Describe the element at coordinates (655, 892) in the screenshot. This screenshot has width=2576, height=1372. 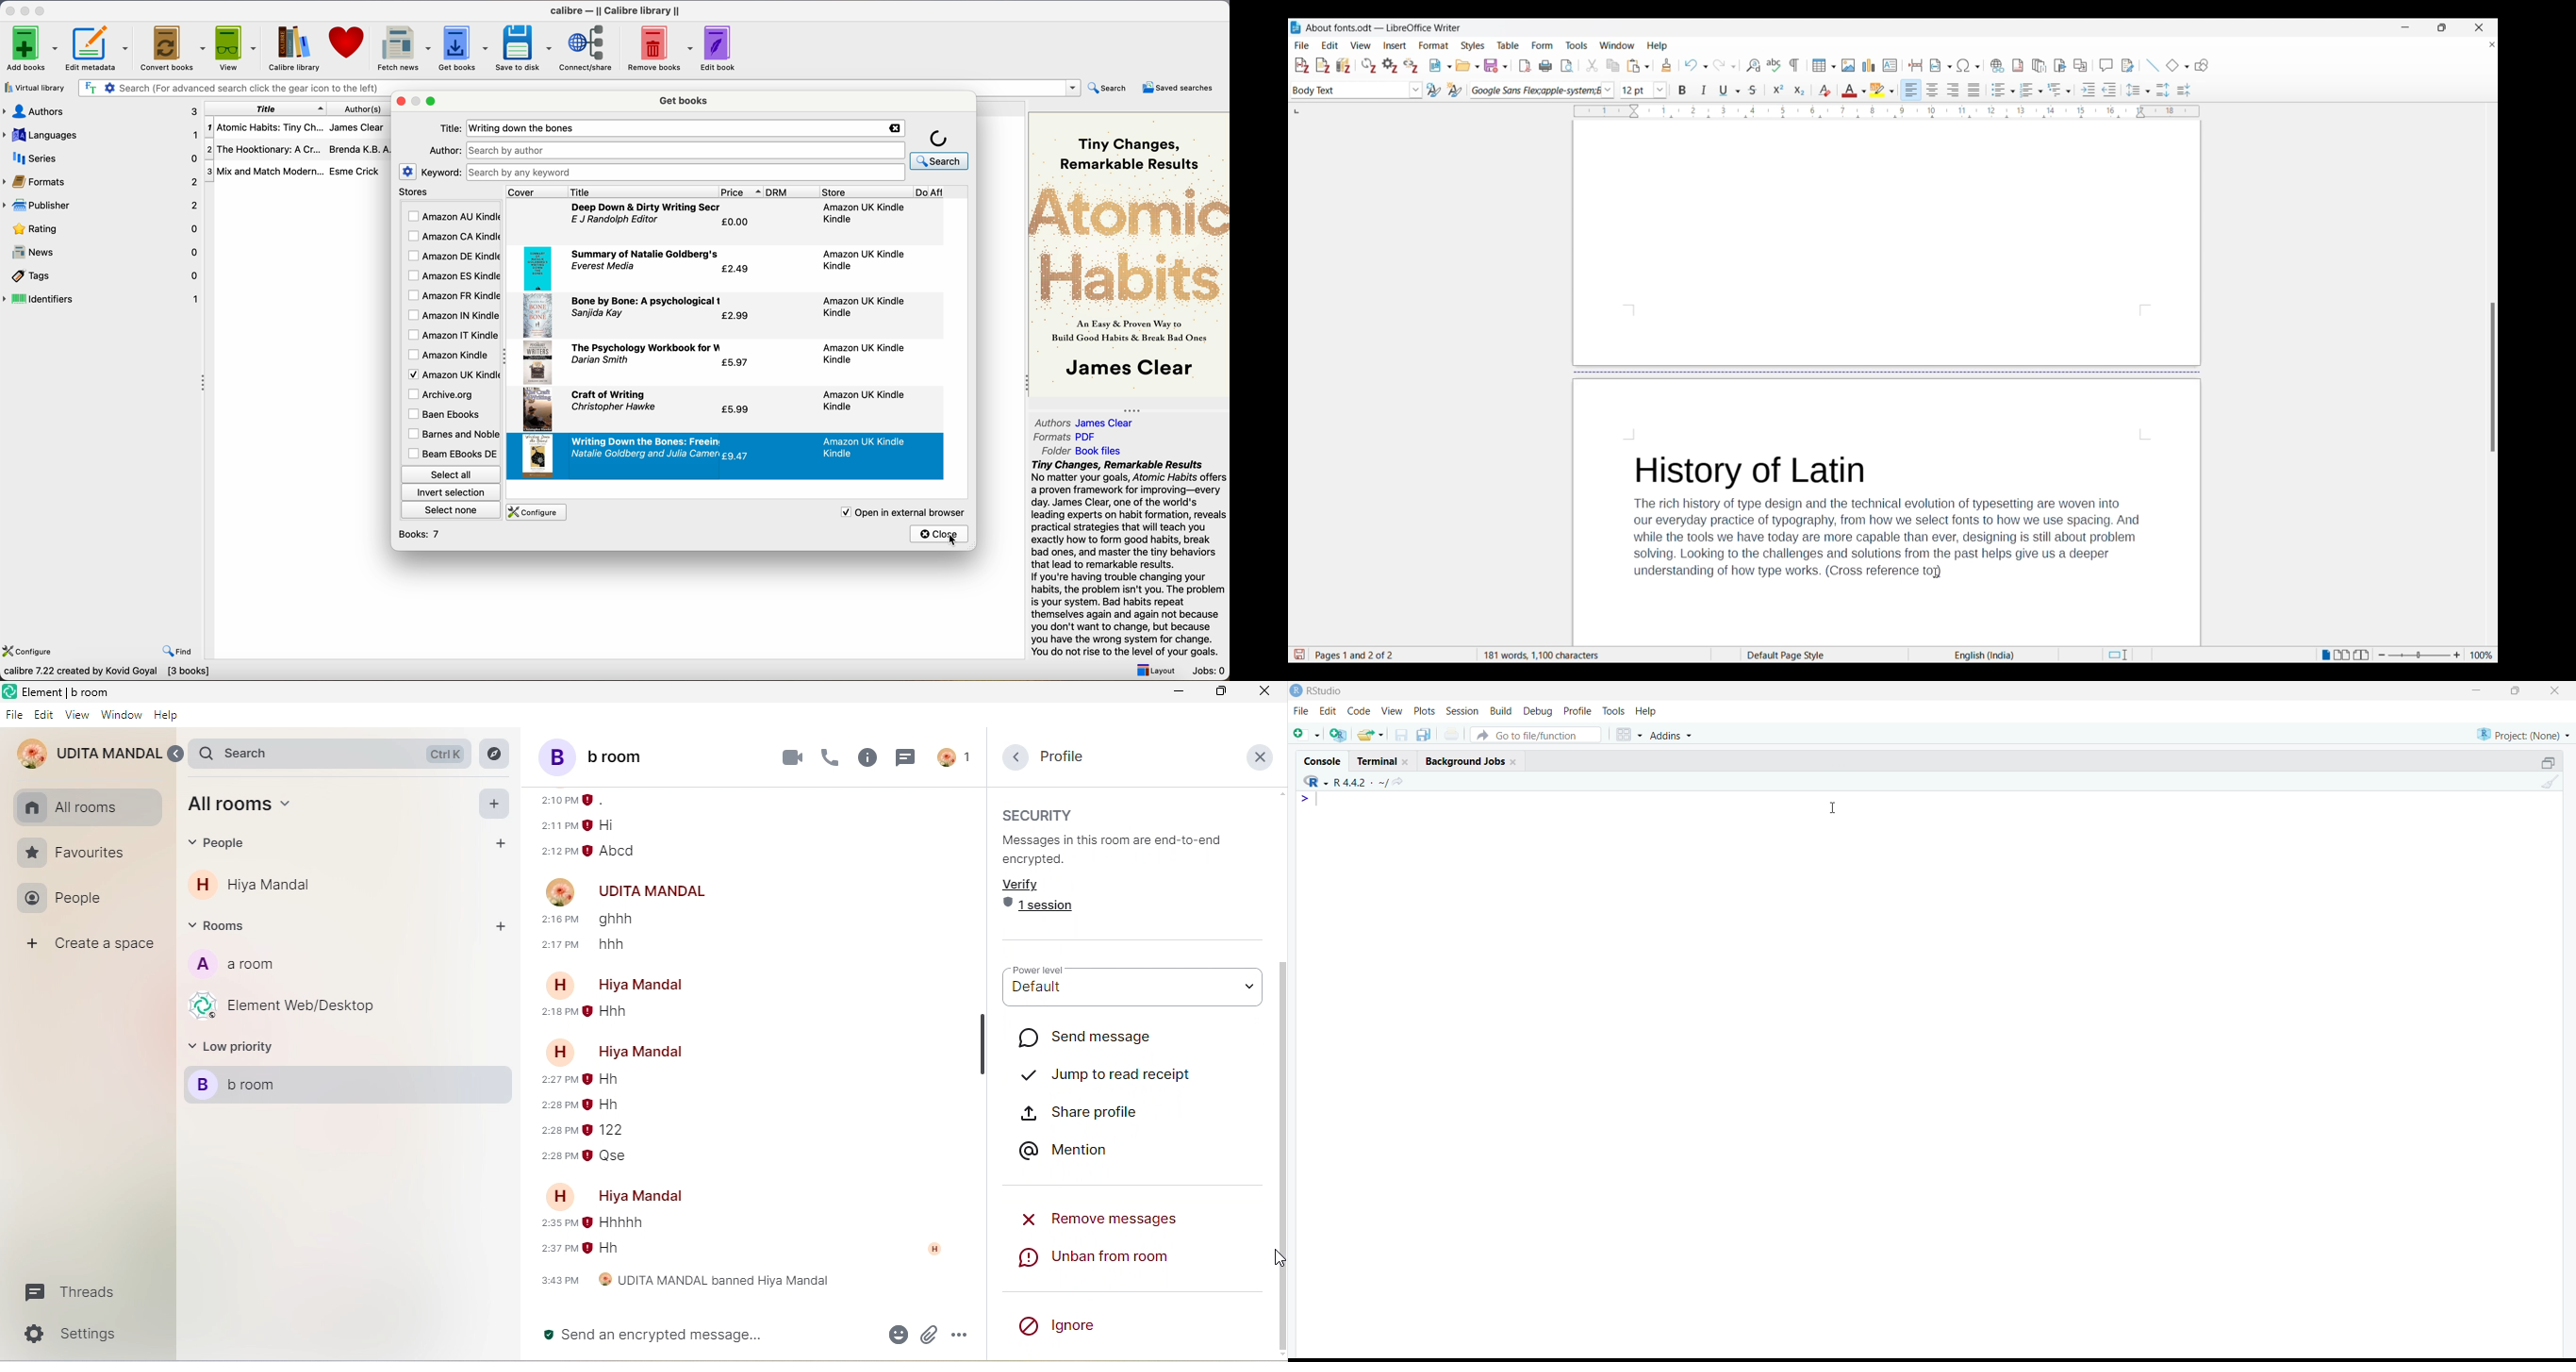
I see `udita mandal` at that location.